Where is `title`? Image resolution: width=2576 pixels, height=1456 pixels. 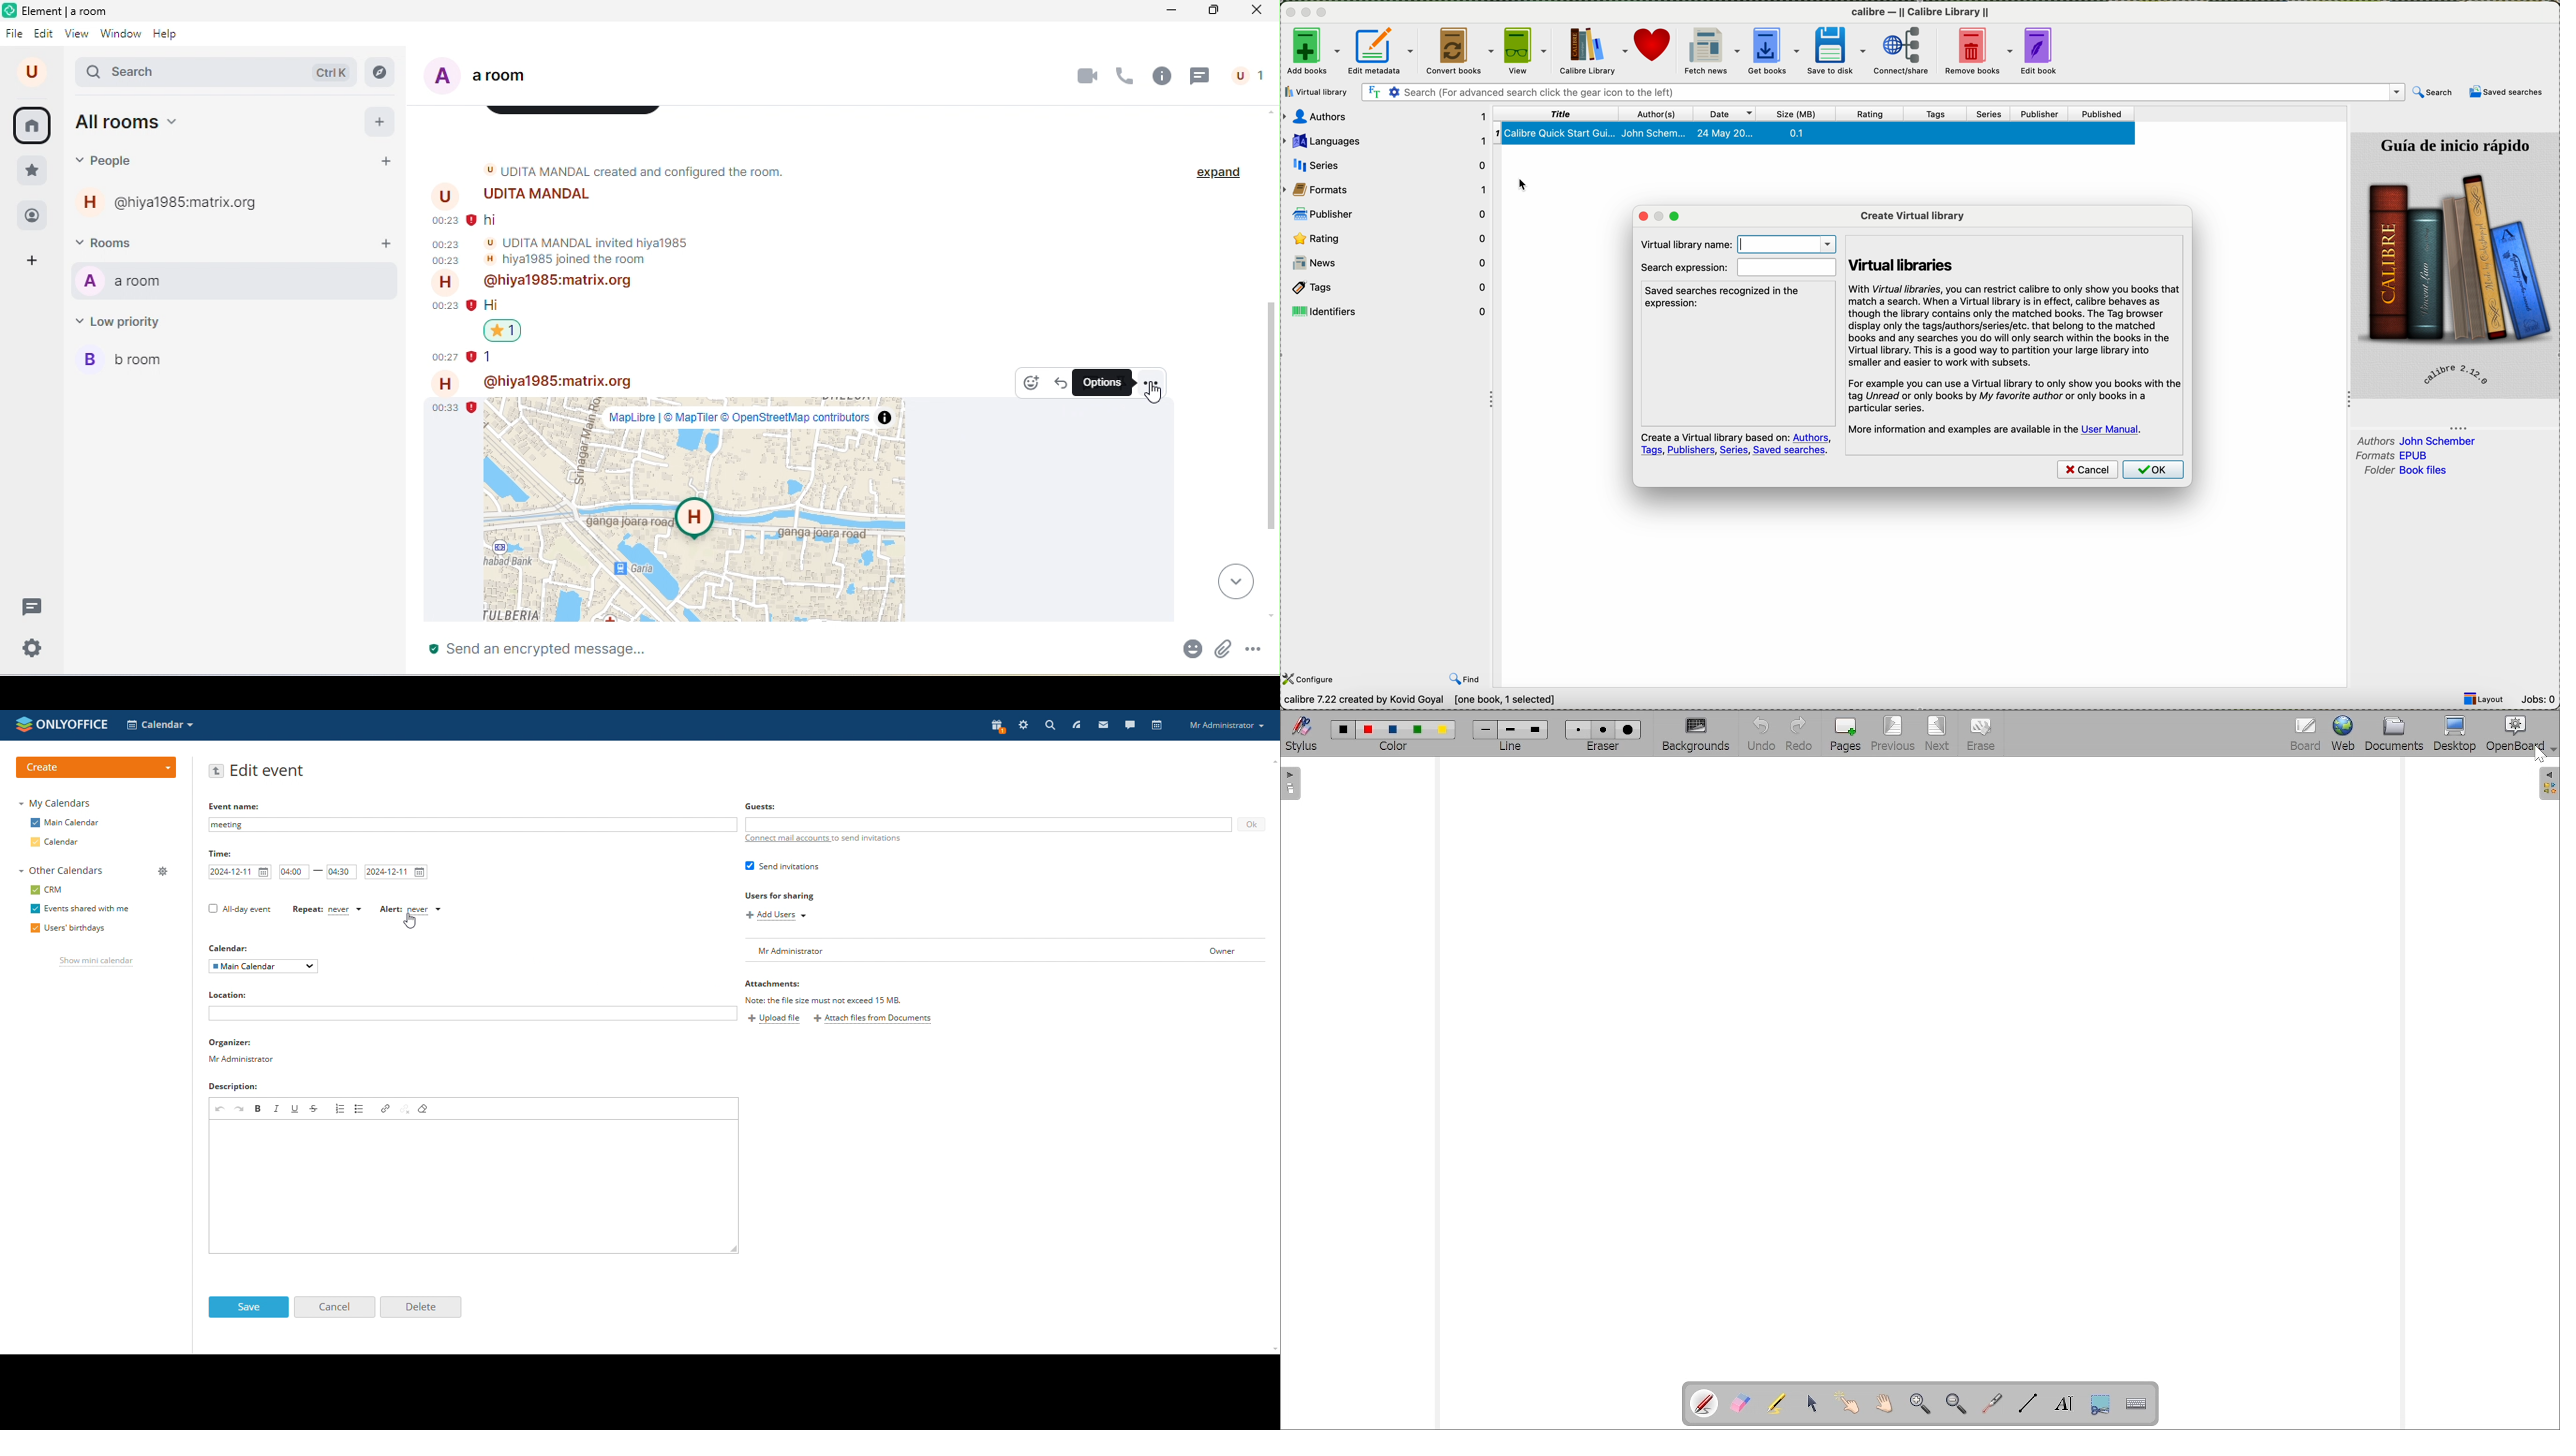
title is located at coordinates (1560, 114).